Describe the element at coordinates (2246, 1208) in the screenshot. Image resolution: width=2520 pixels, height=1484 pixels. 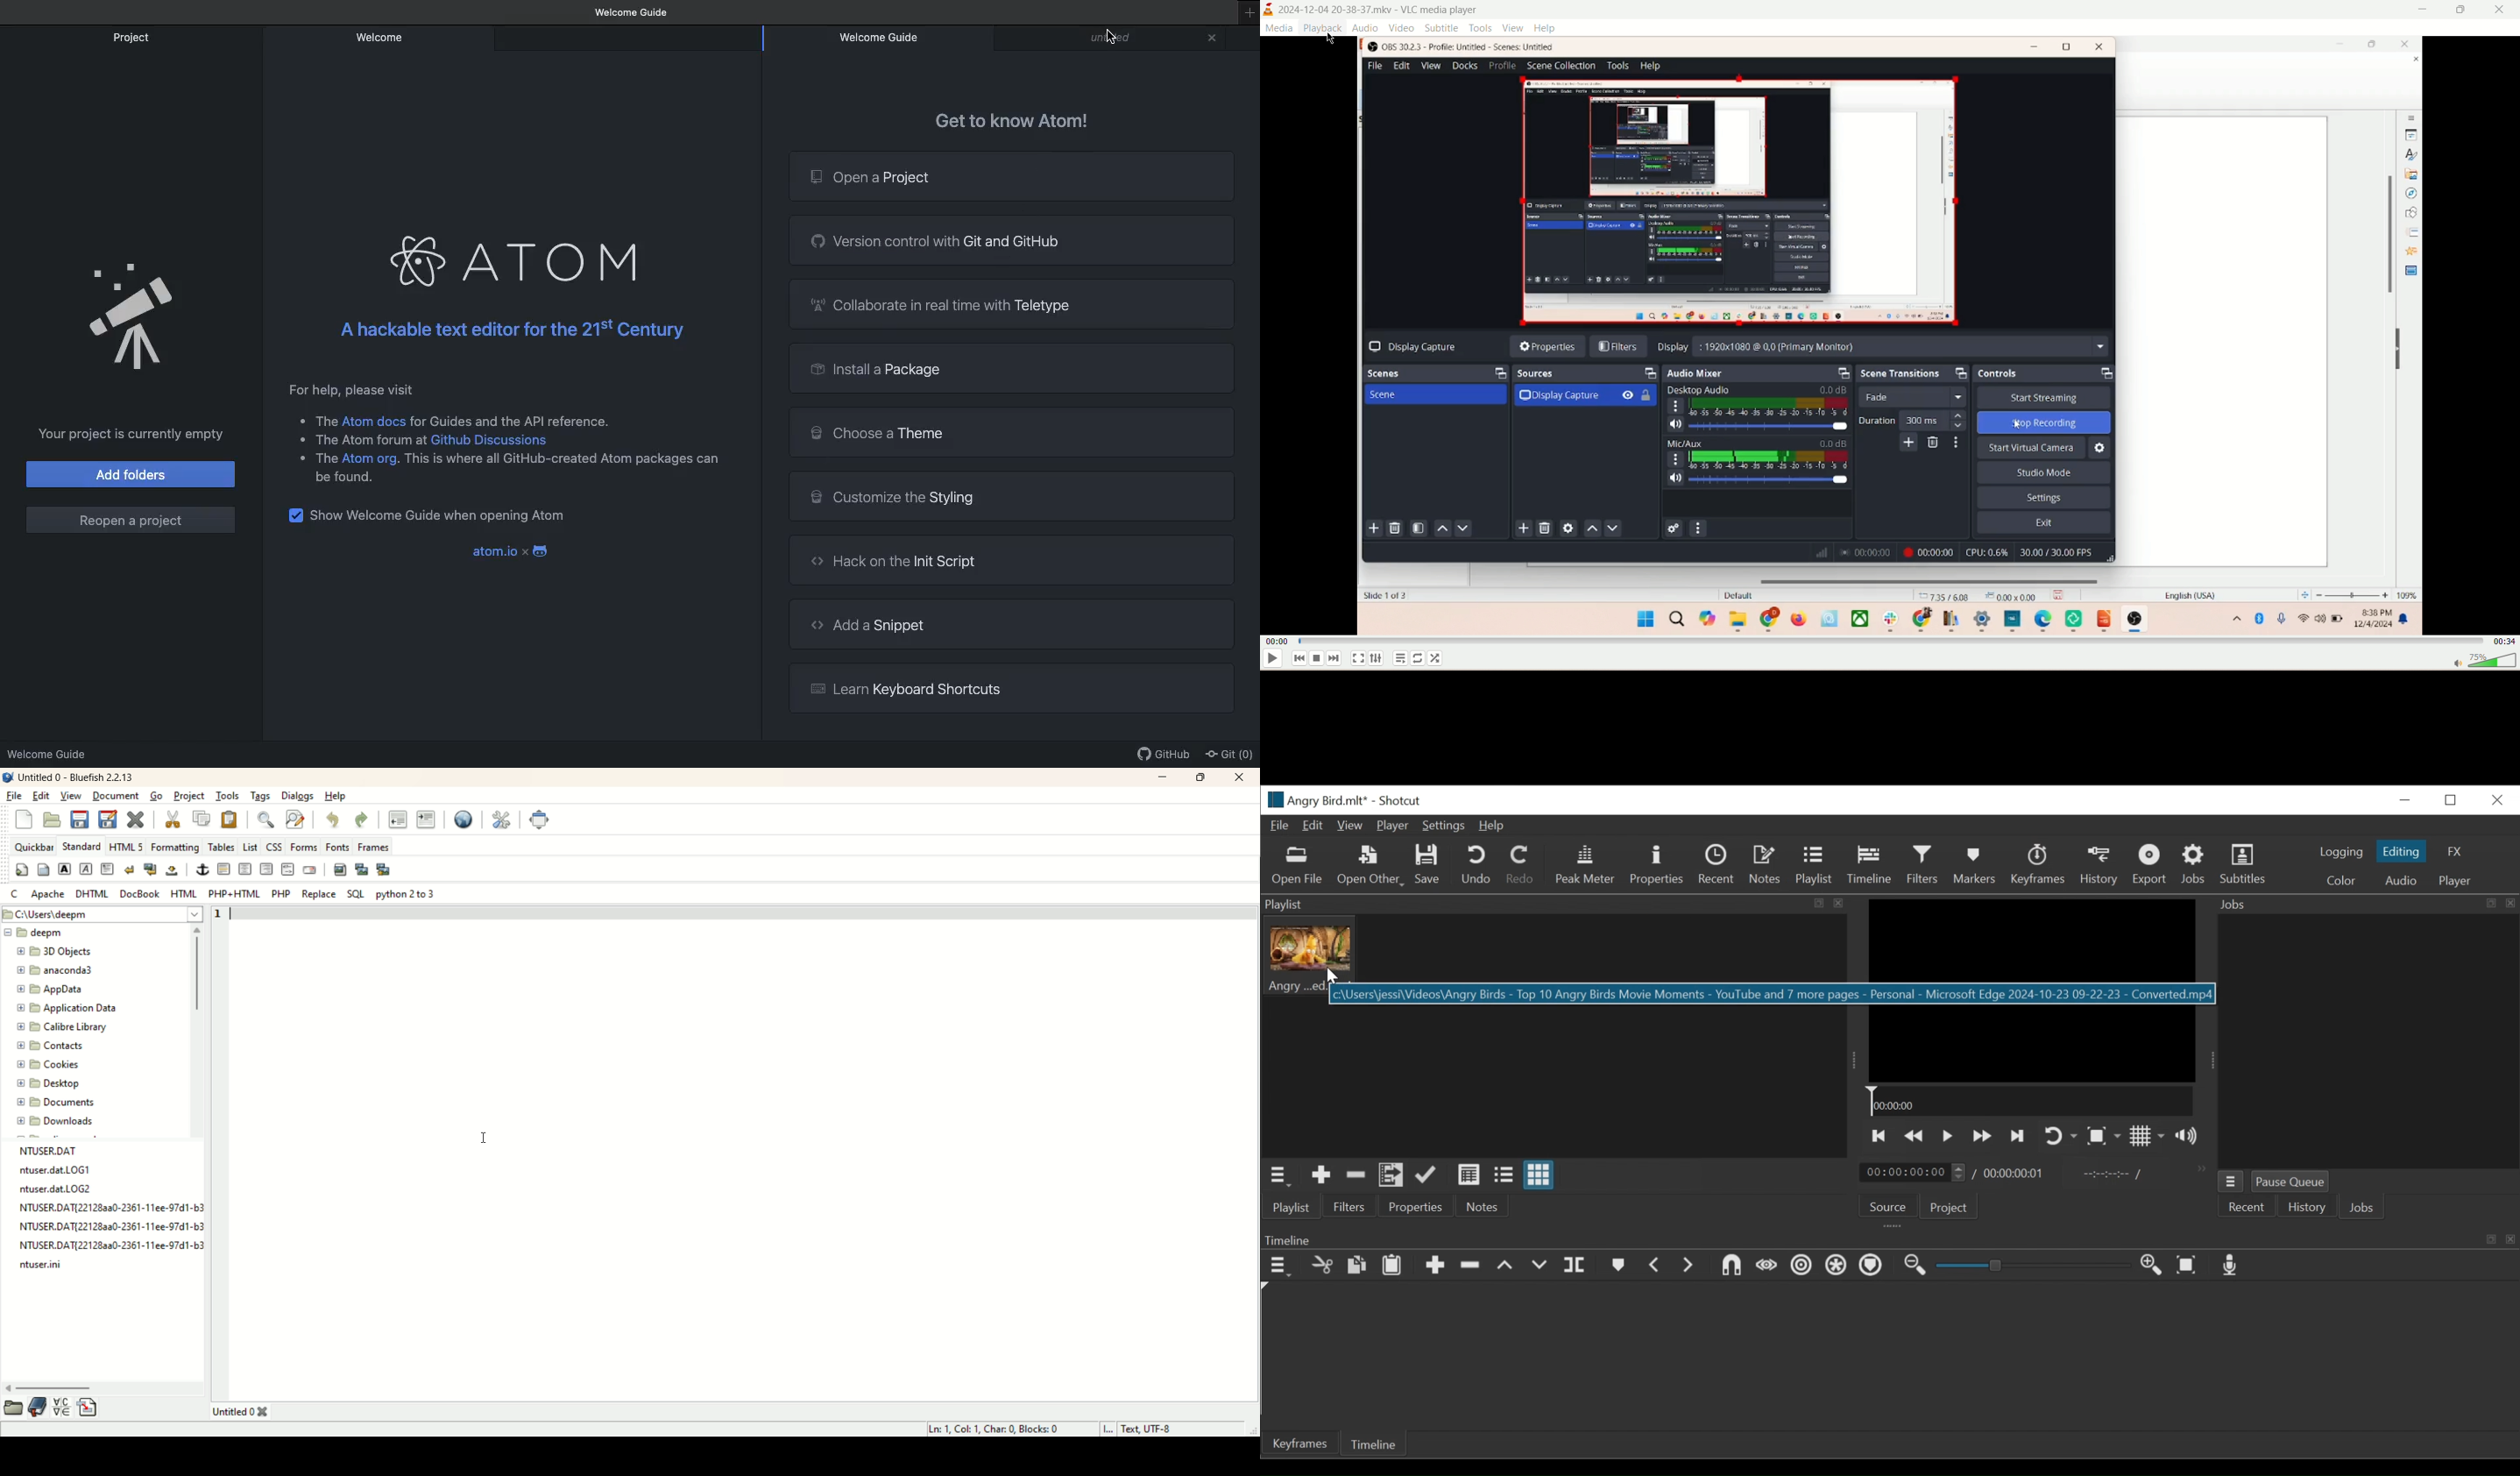
I see `Recent` at that location.